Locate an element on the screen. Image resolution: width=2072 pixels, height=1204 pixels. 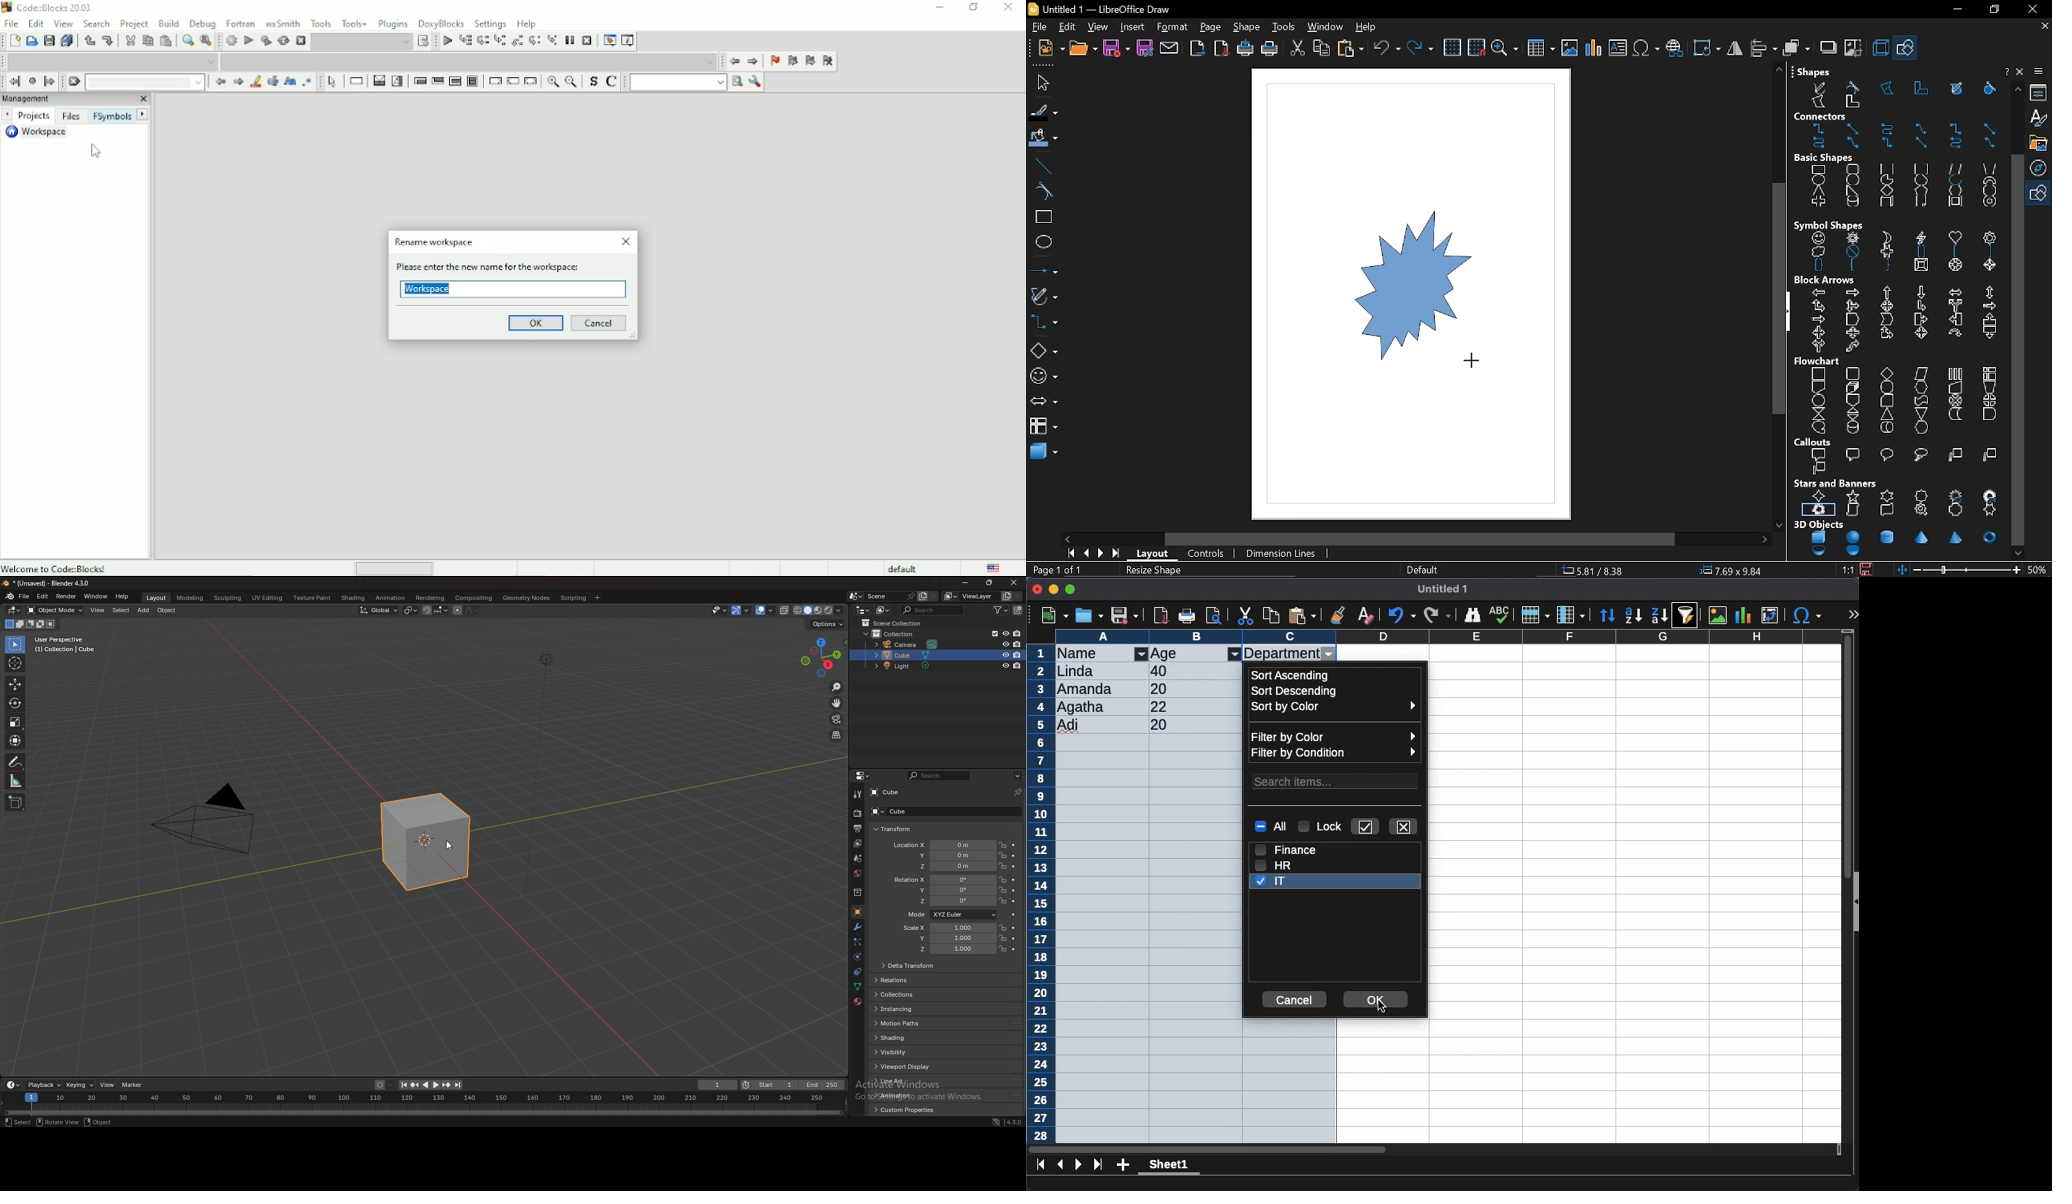
insert is located at coordinates (1134, 26).